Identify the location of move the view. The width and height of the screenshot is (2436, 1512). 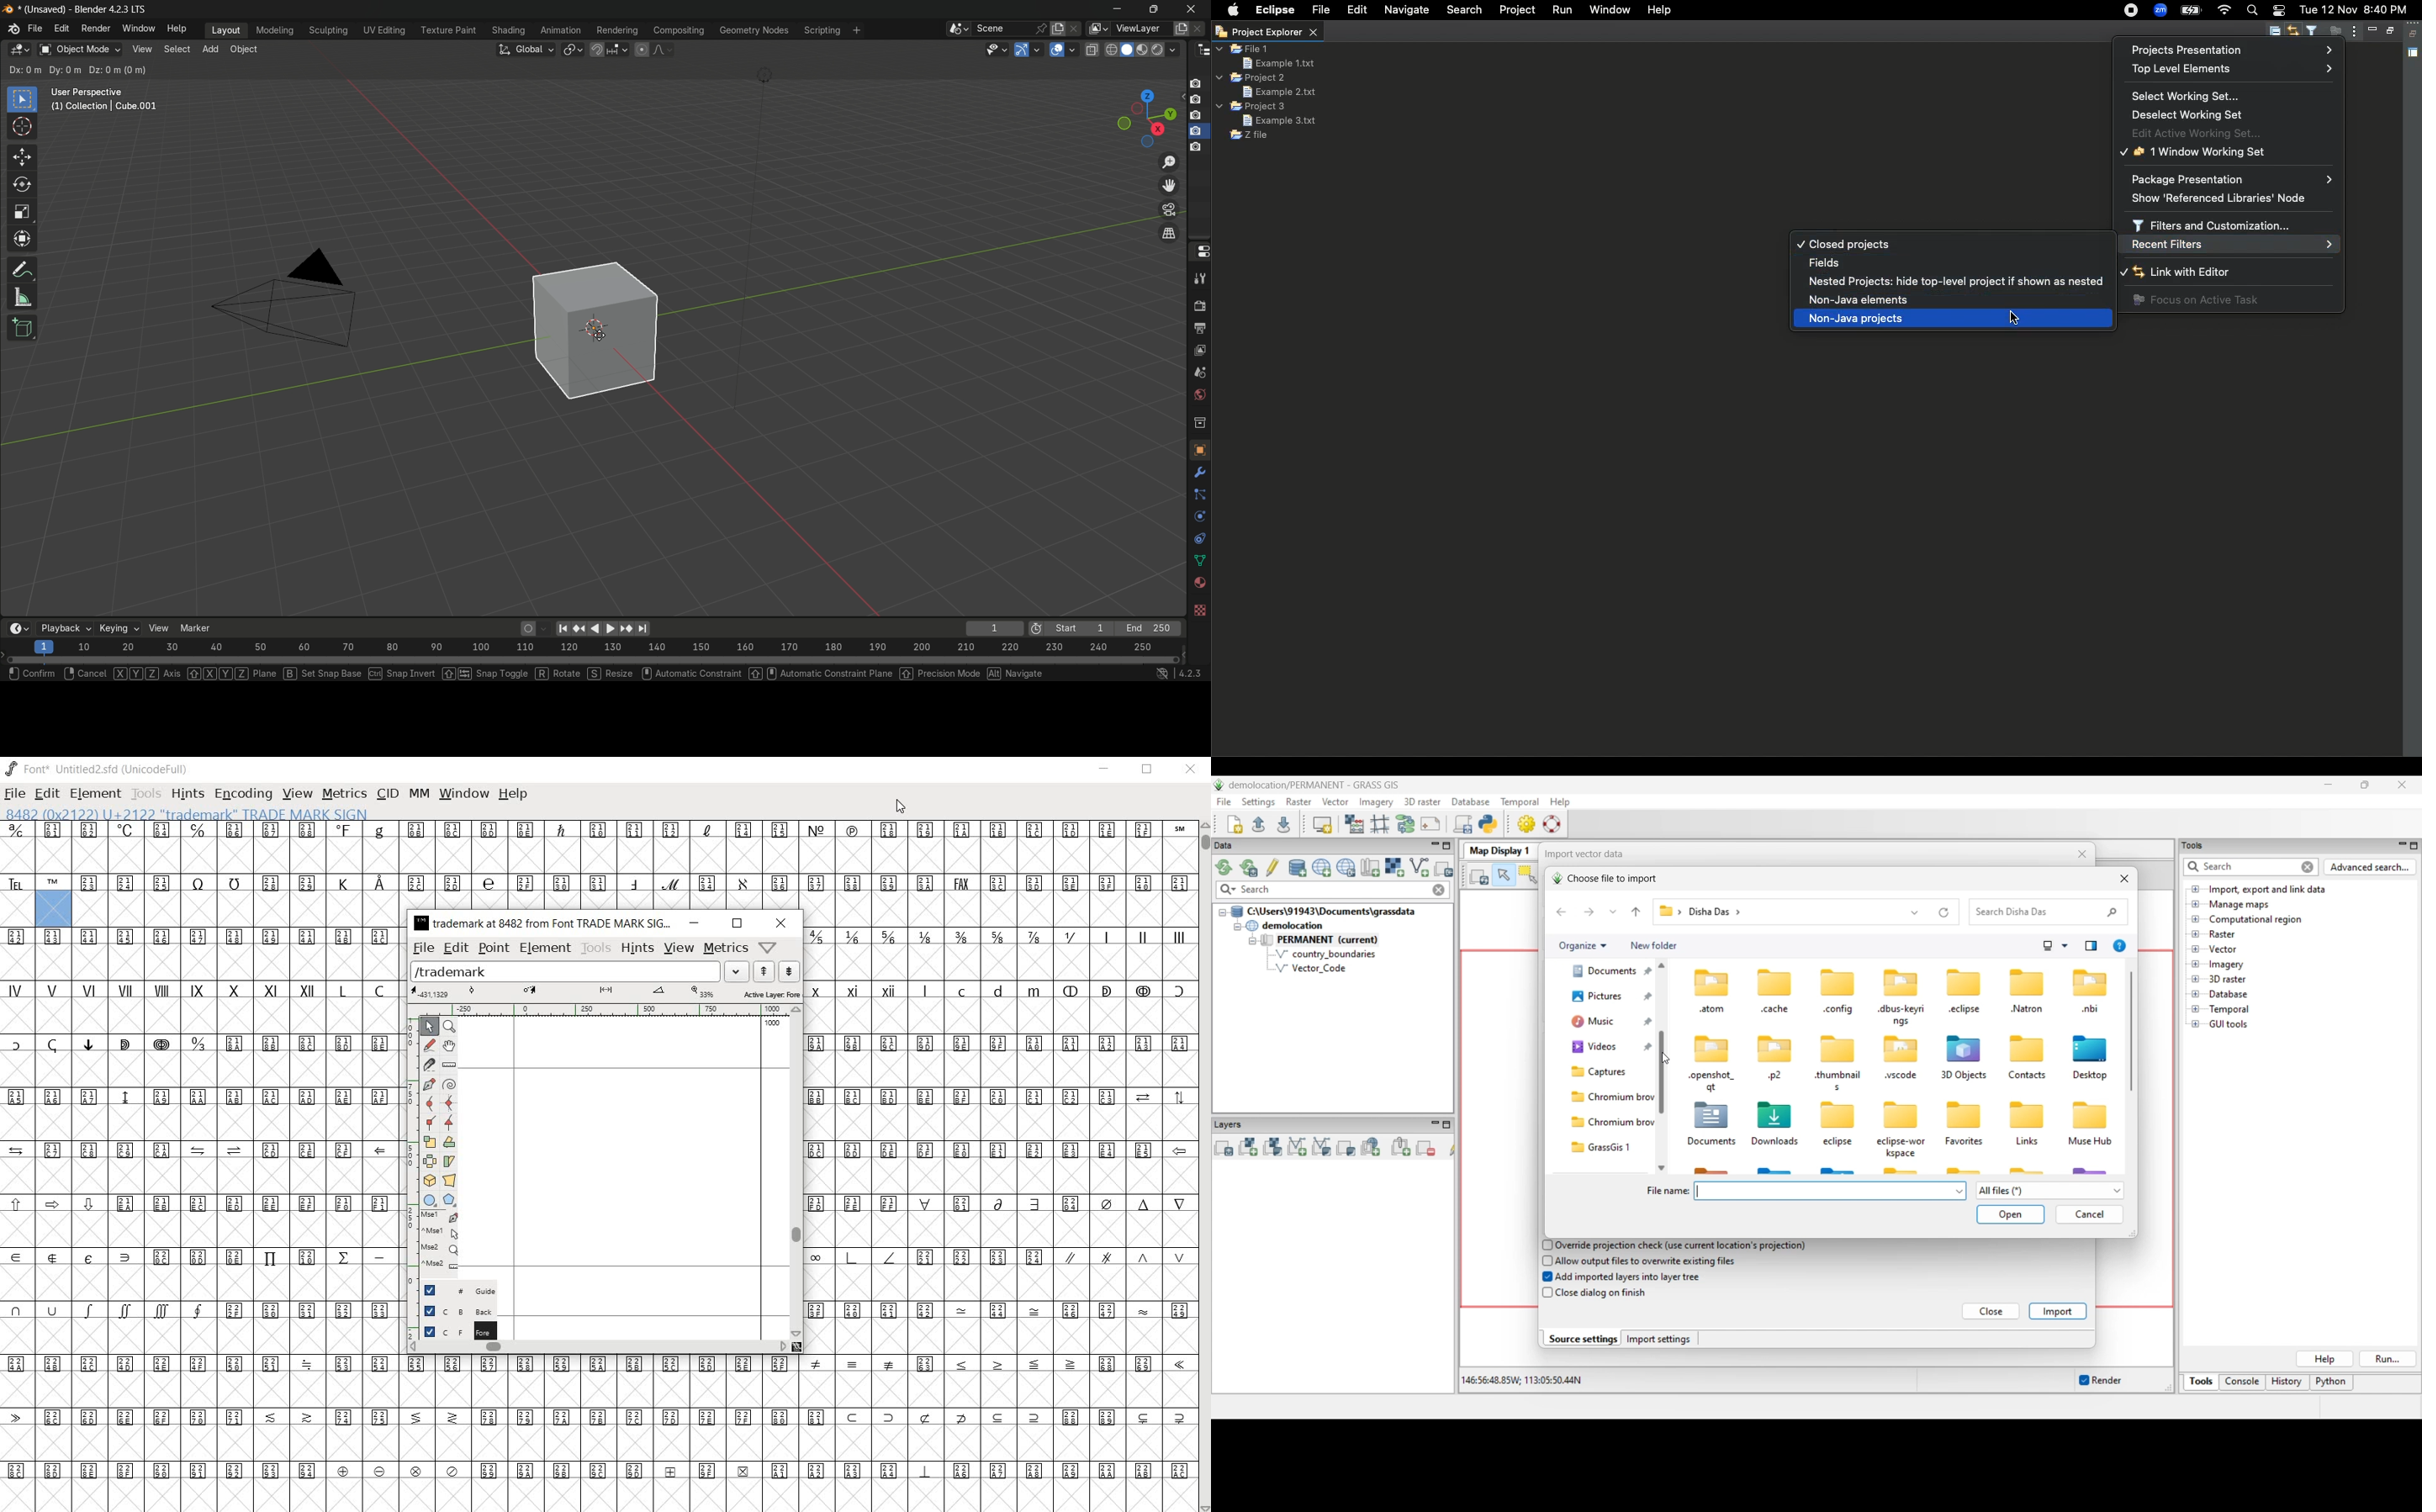
(1171, 186).